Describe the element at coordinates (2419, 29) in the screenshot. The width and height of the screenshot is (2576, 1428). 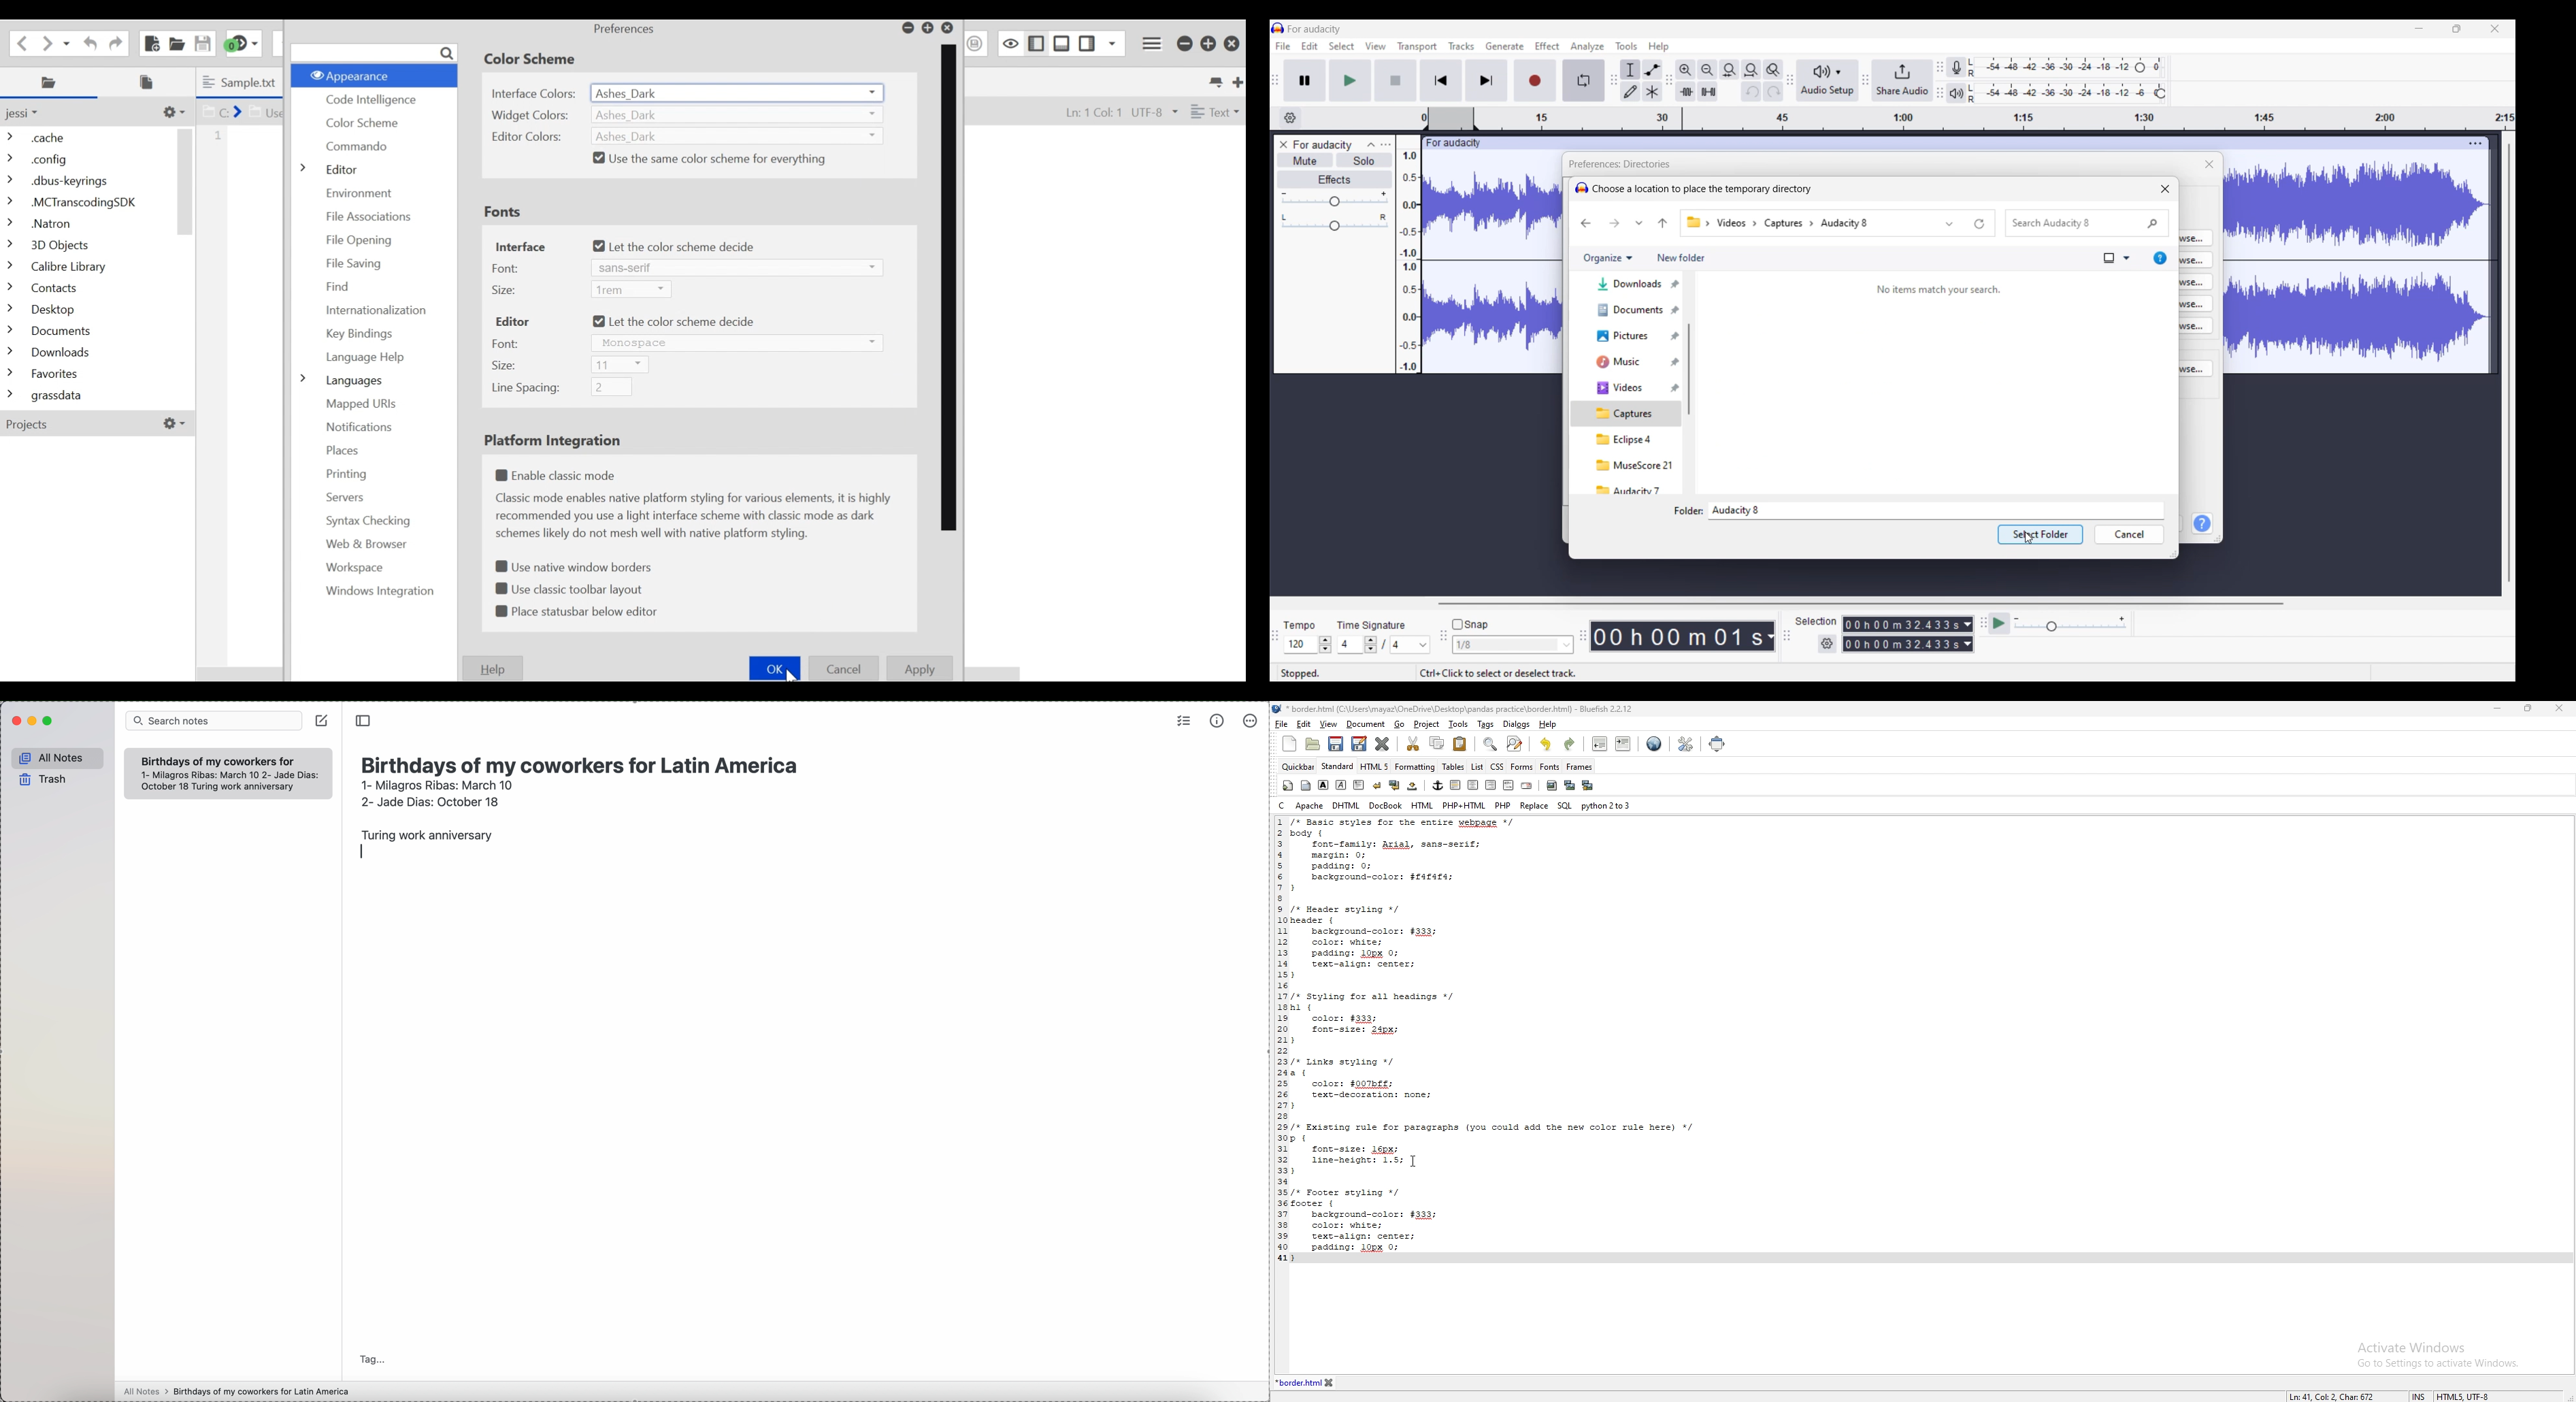
I see `Minimize` at that location.